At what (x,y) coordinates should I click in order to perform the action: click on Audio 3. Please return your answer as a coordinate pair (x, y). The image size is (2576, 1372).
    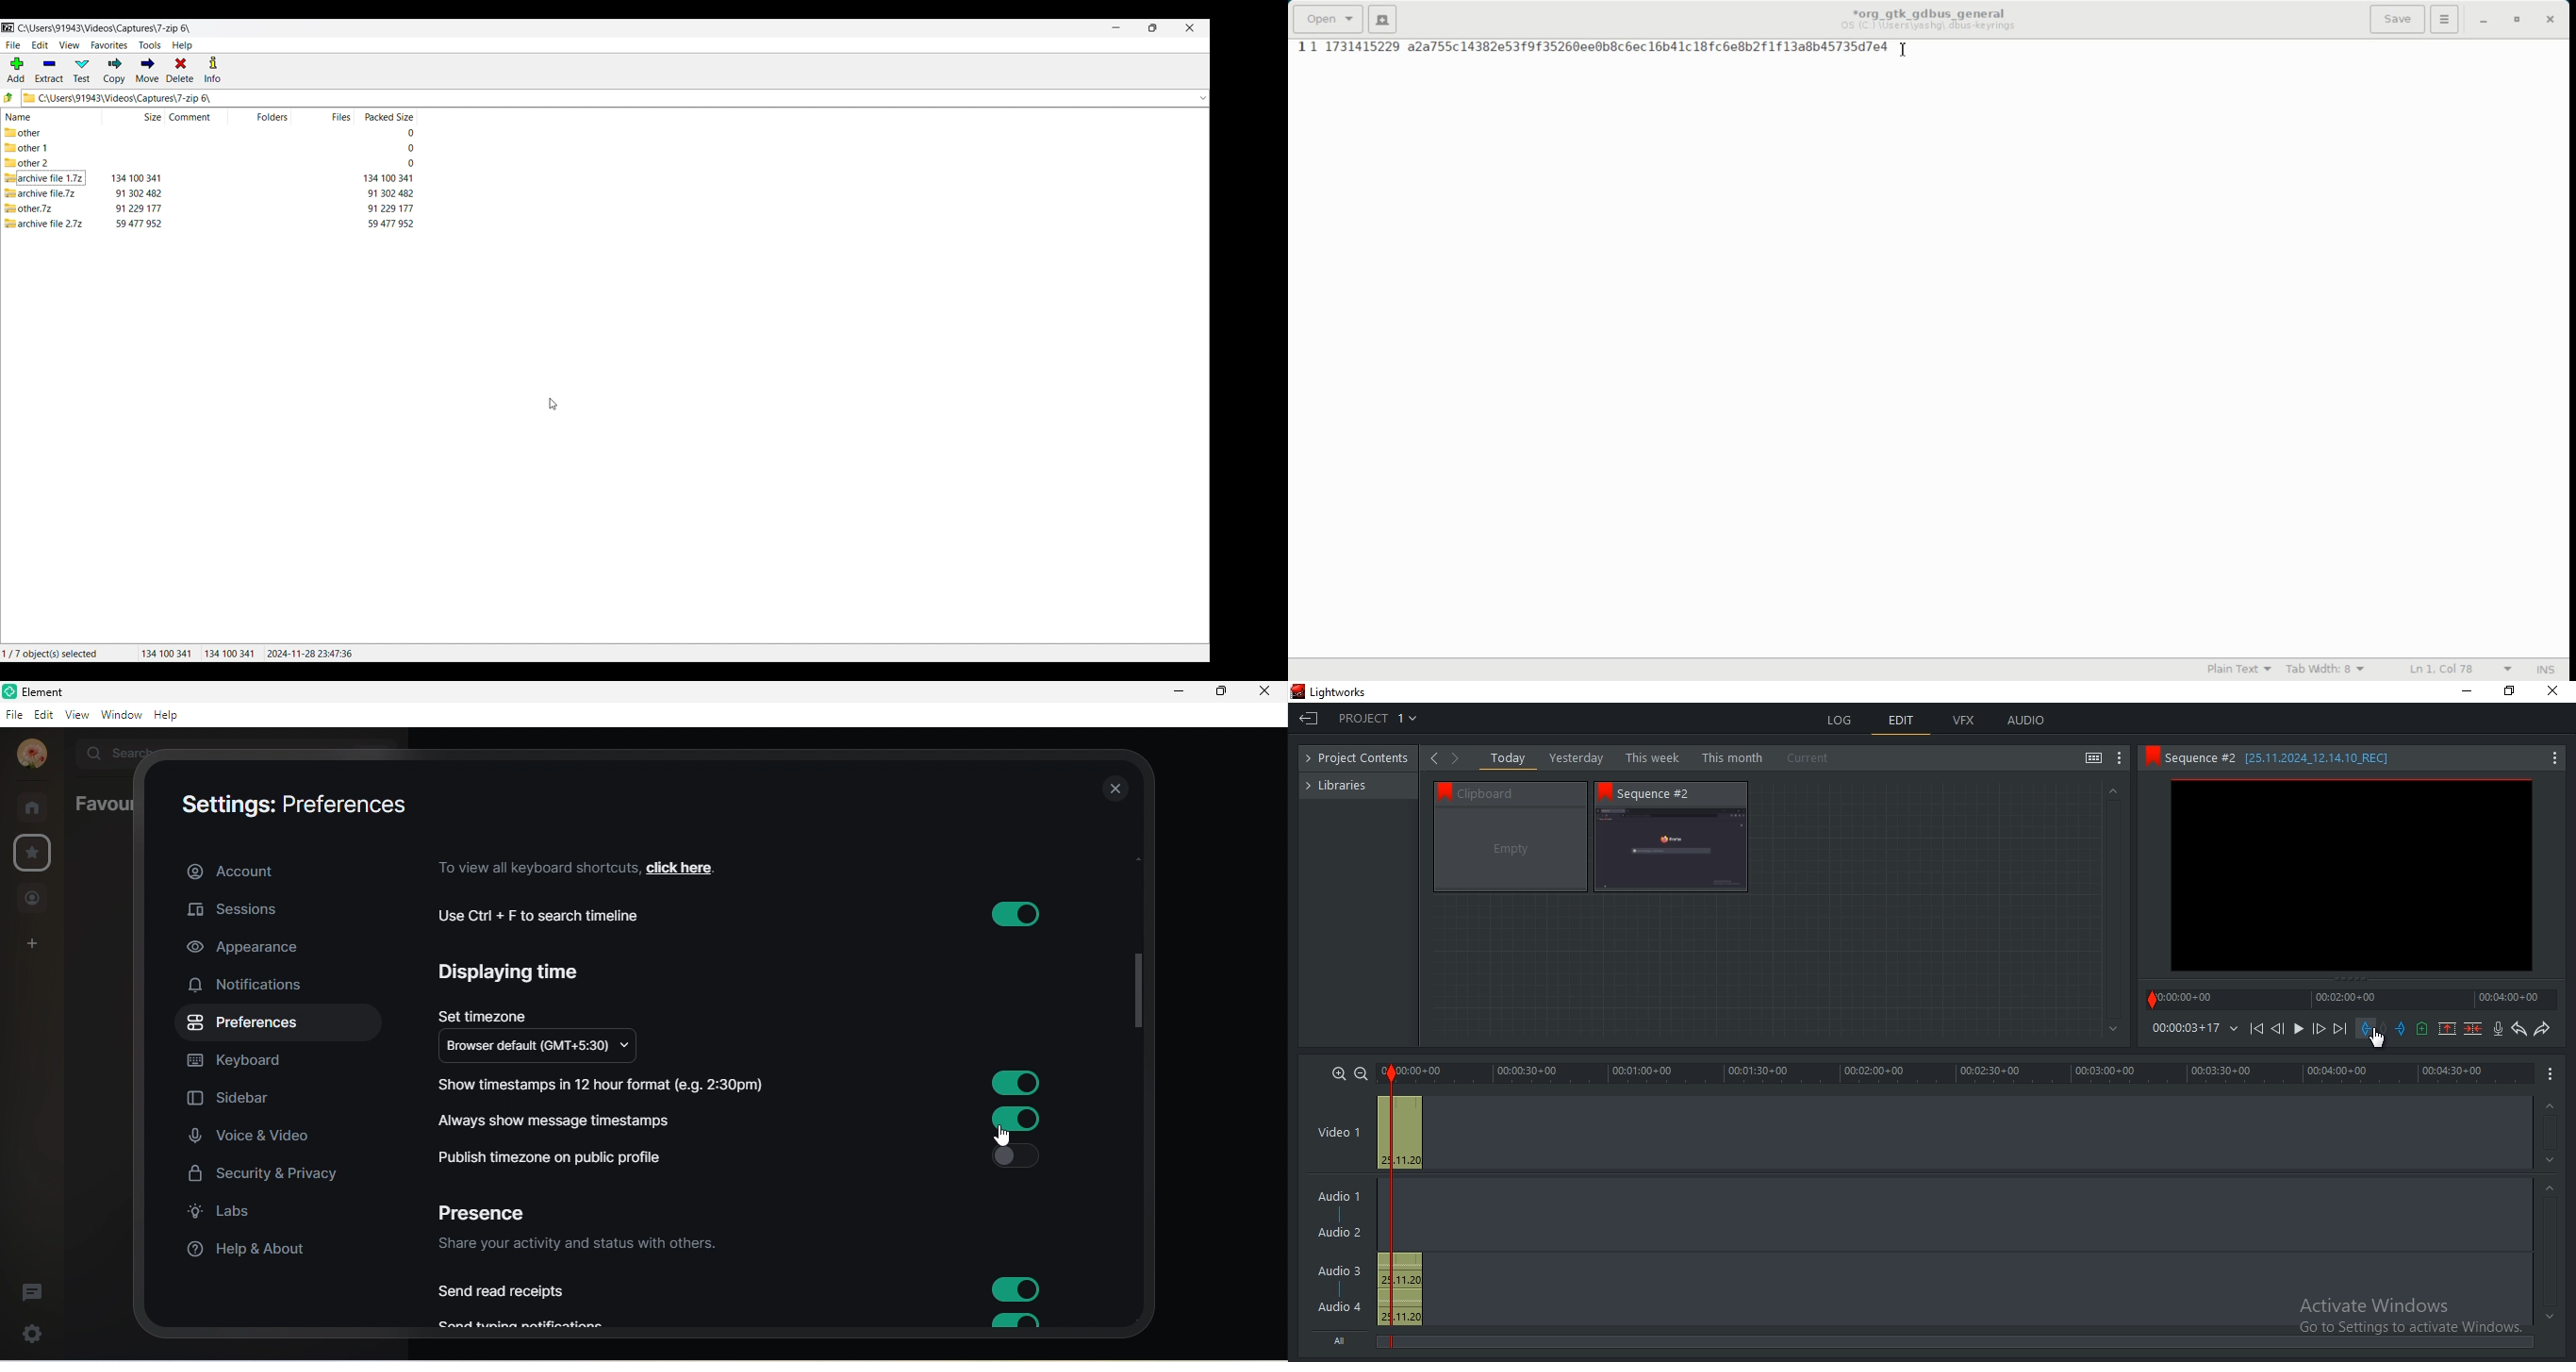
    Looking at the image, I should click on (1346, 1271).